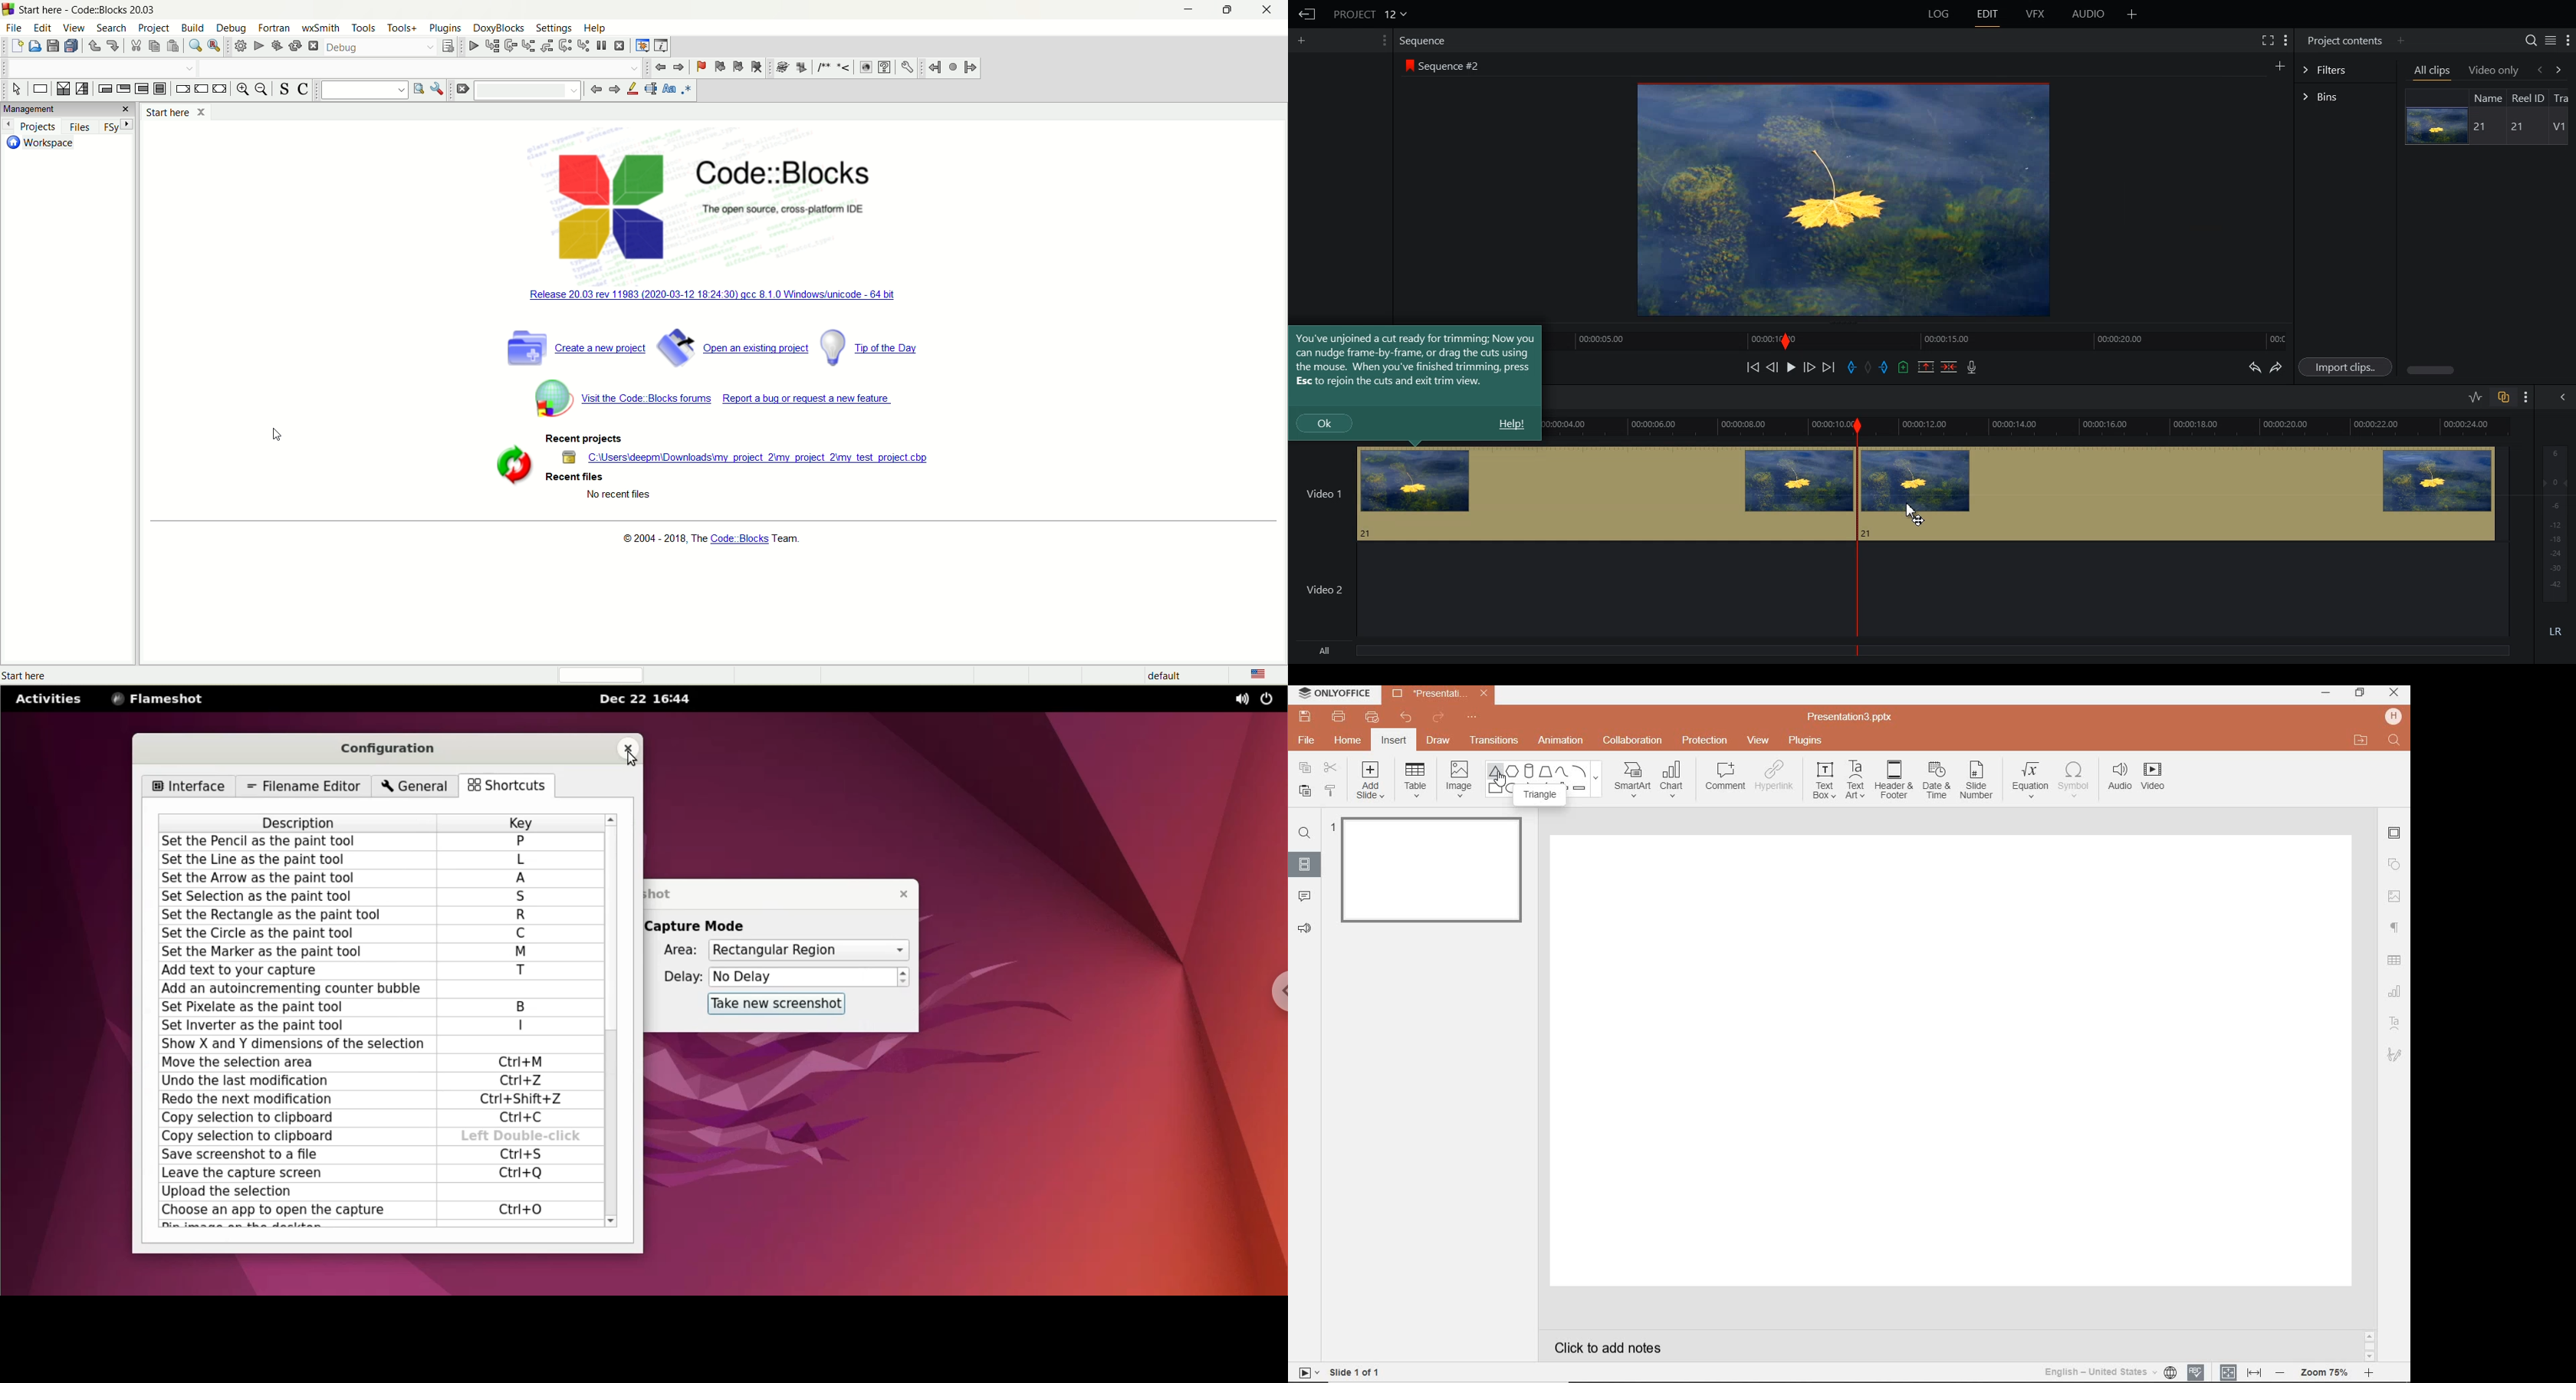  What do you see at coordinates (1923, 339) in the screenshot?
I see `Timeline` at bounding box center [1923, 339].